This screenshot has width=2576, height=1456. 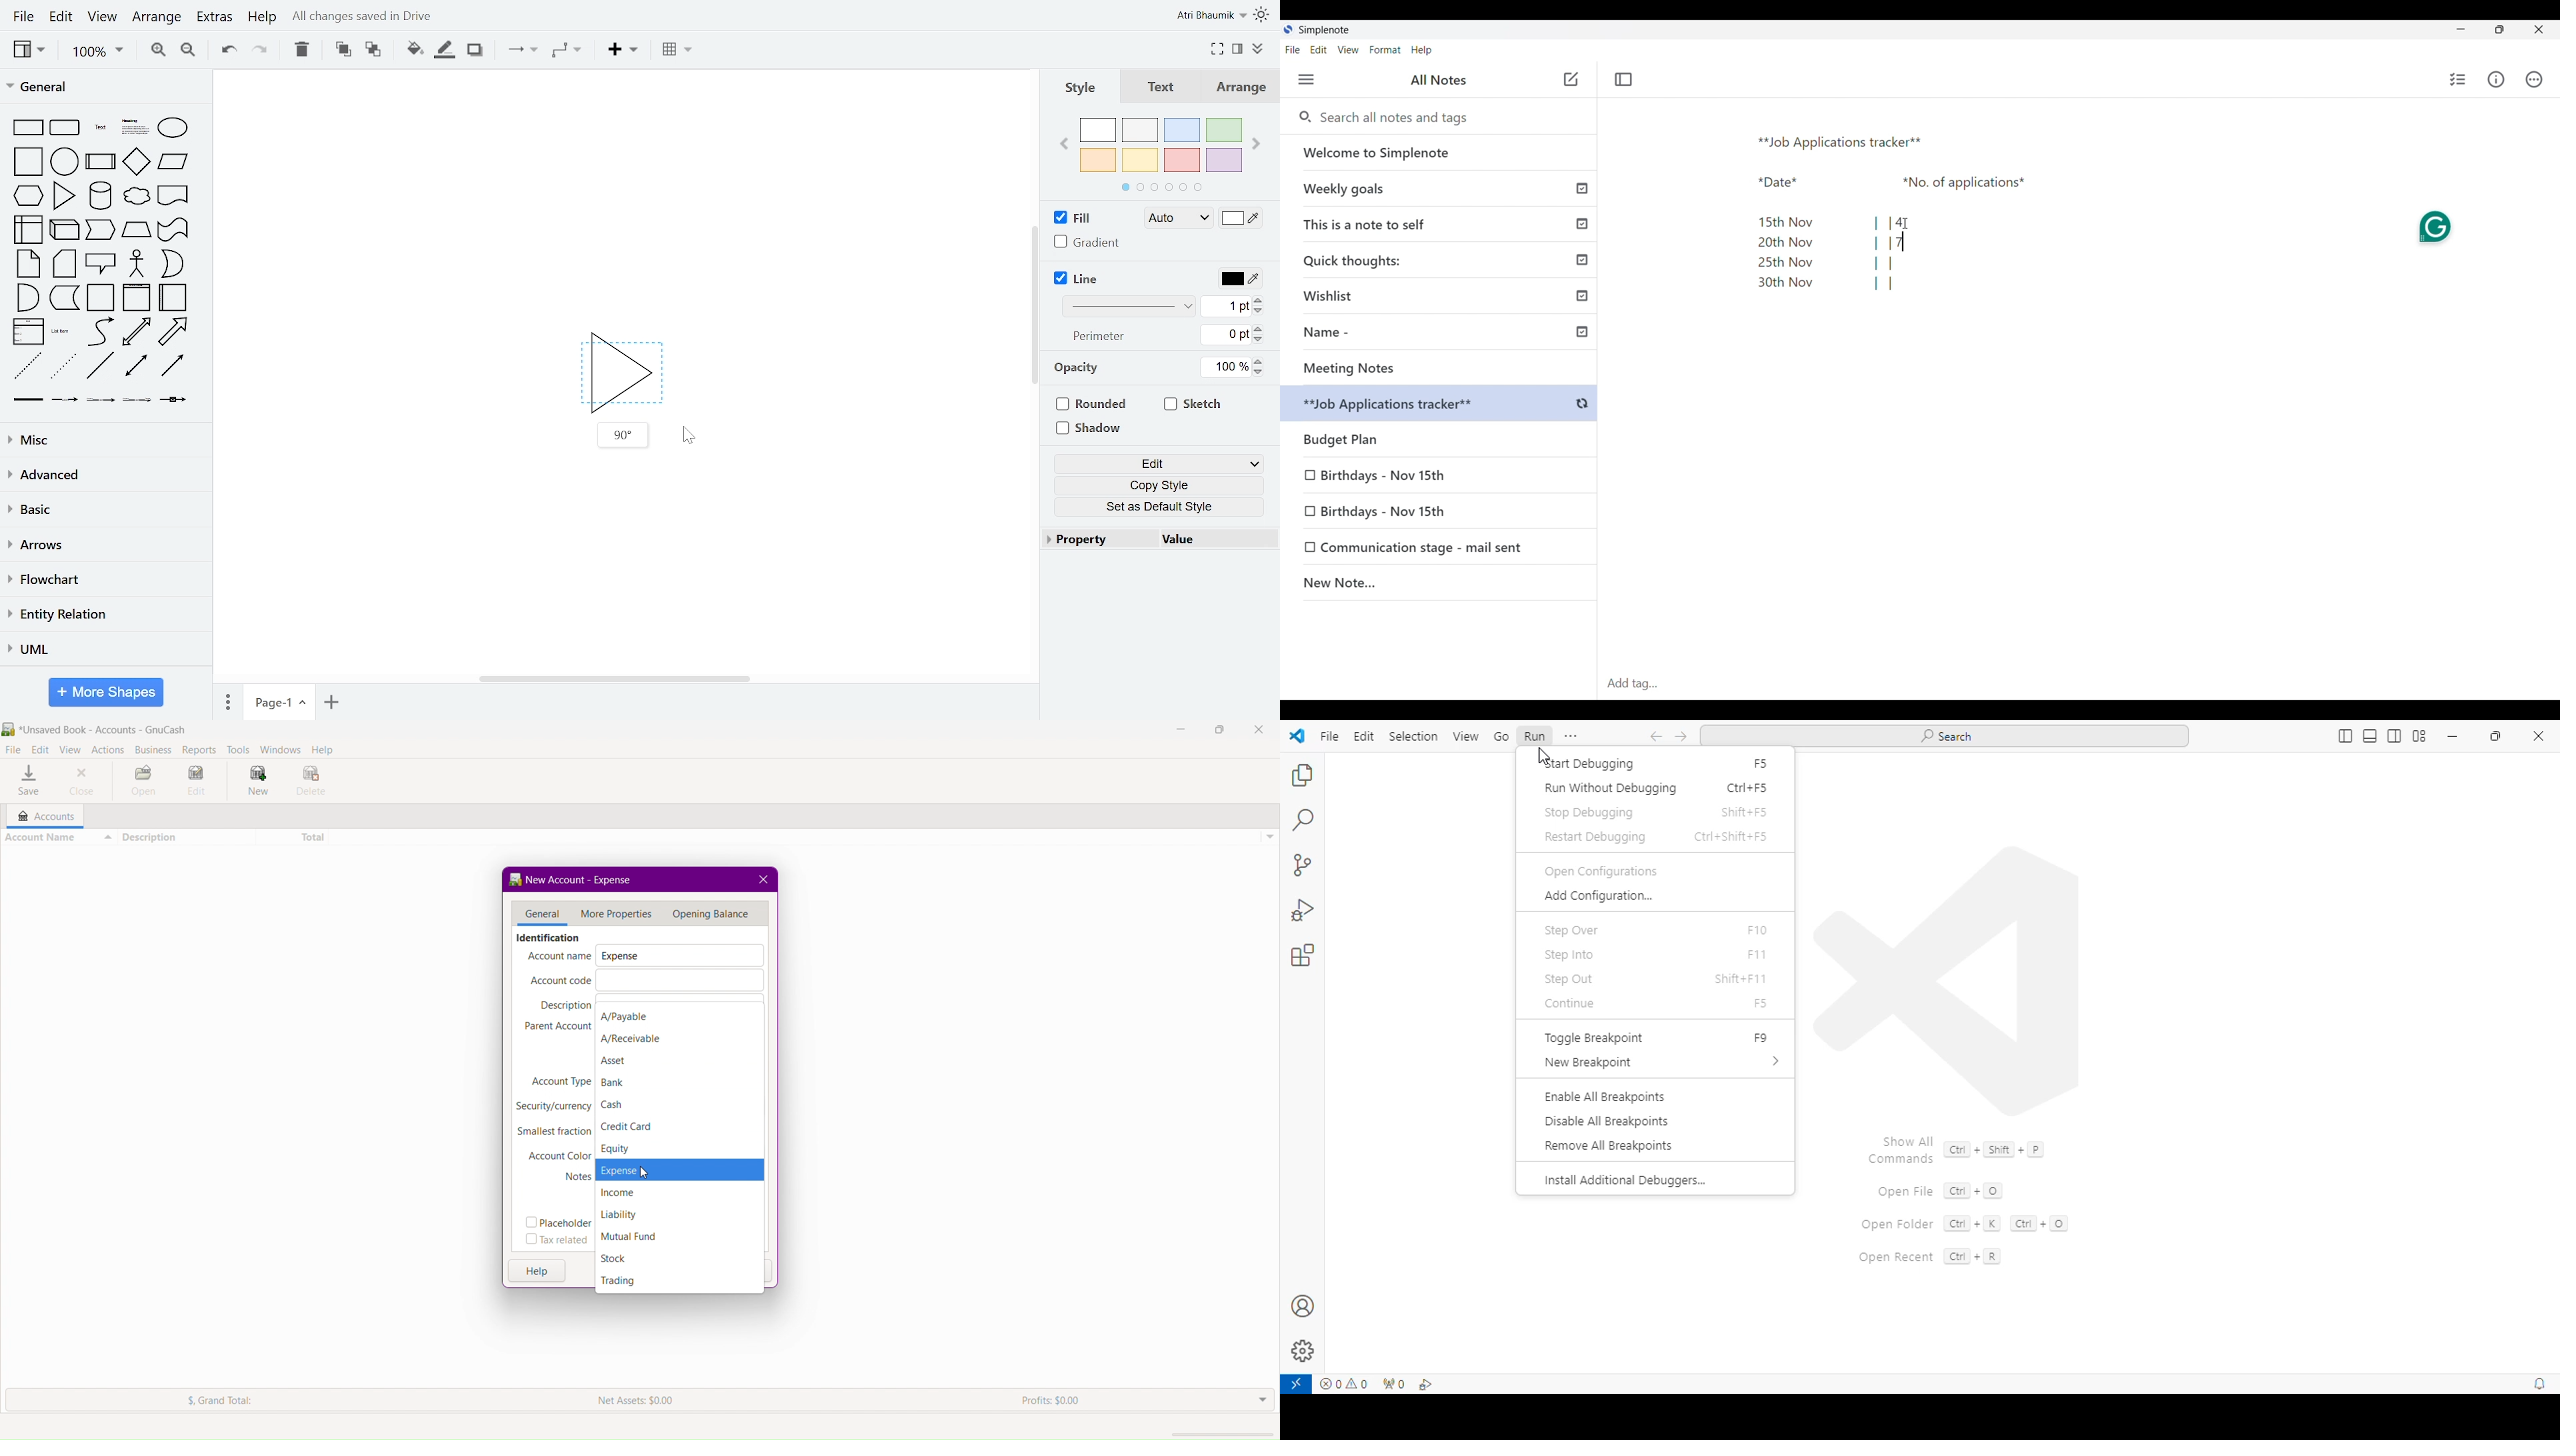 What do you see at coordinates (1160, 508) in the screenshot?
I see `set as default style` at bounding box center [1160, 508].